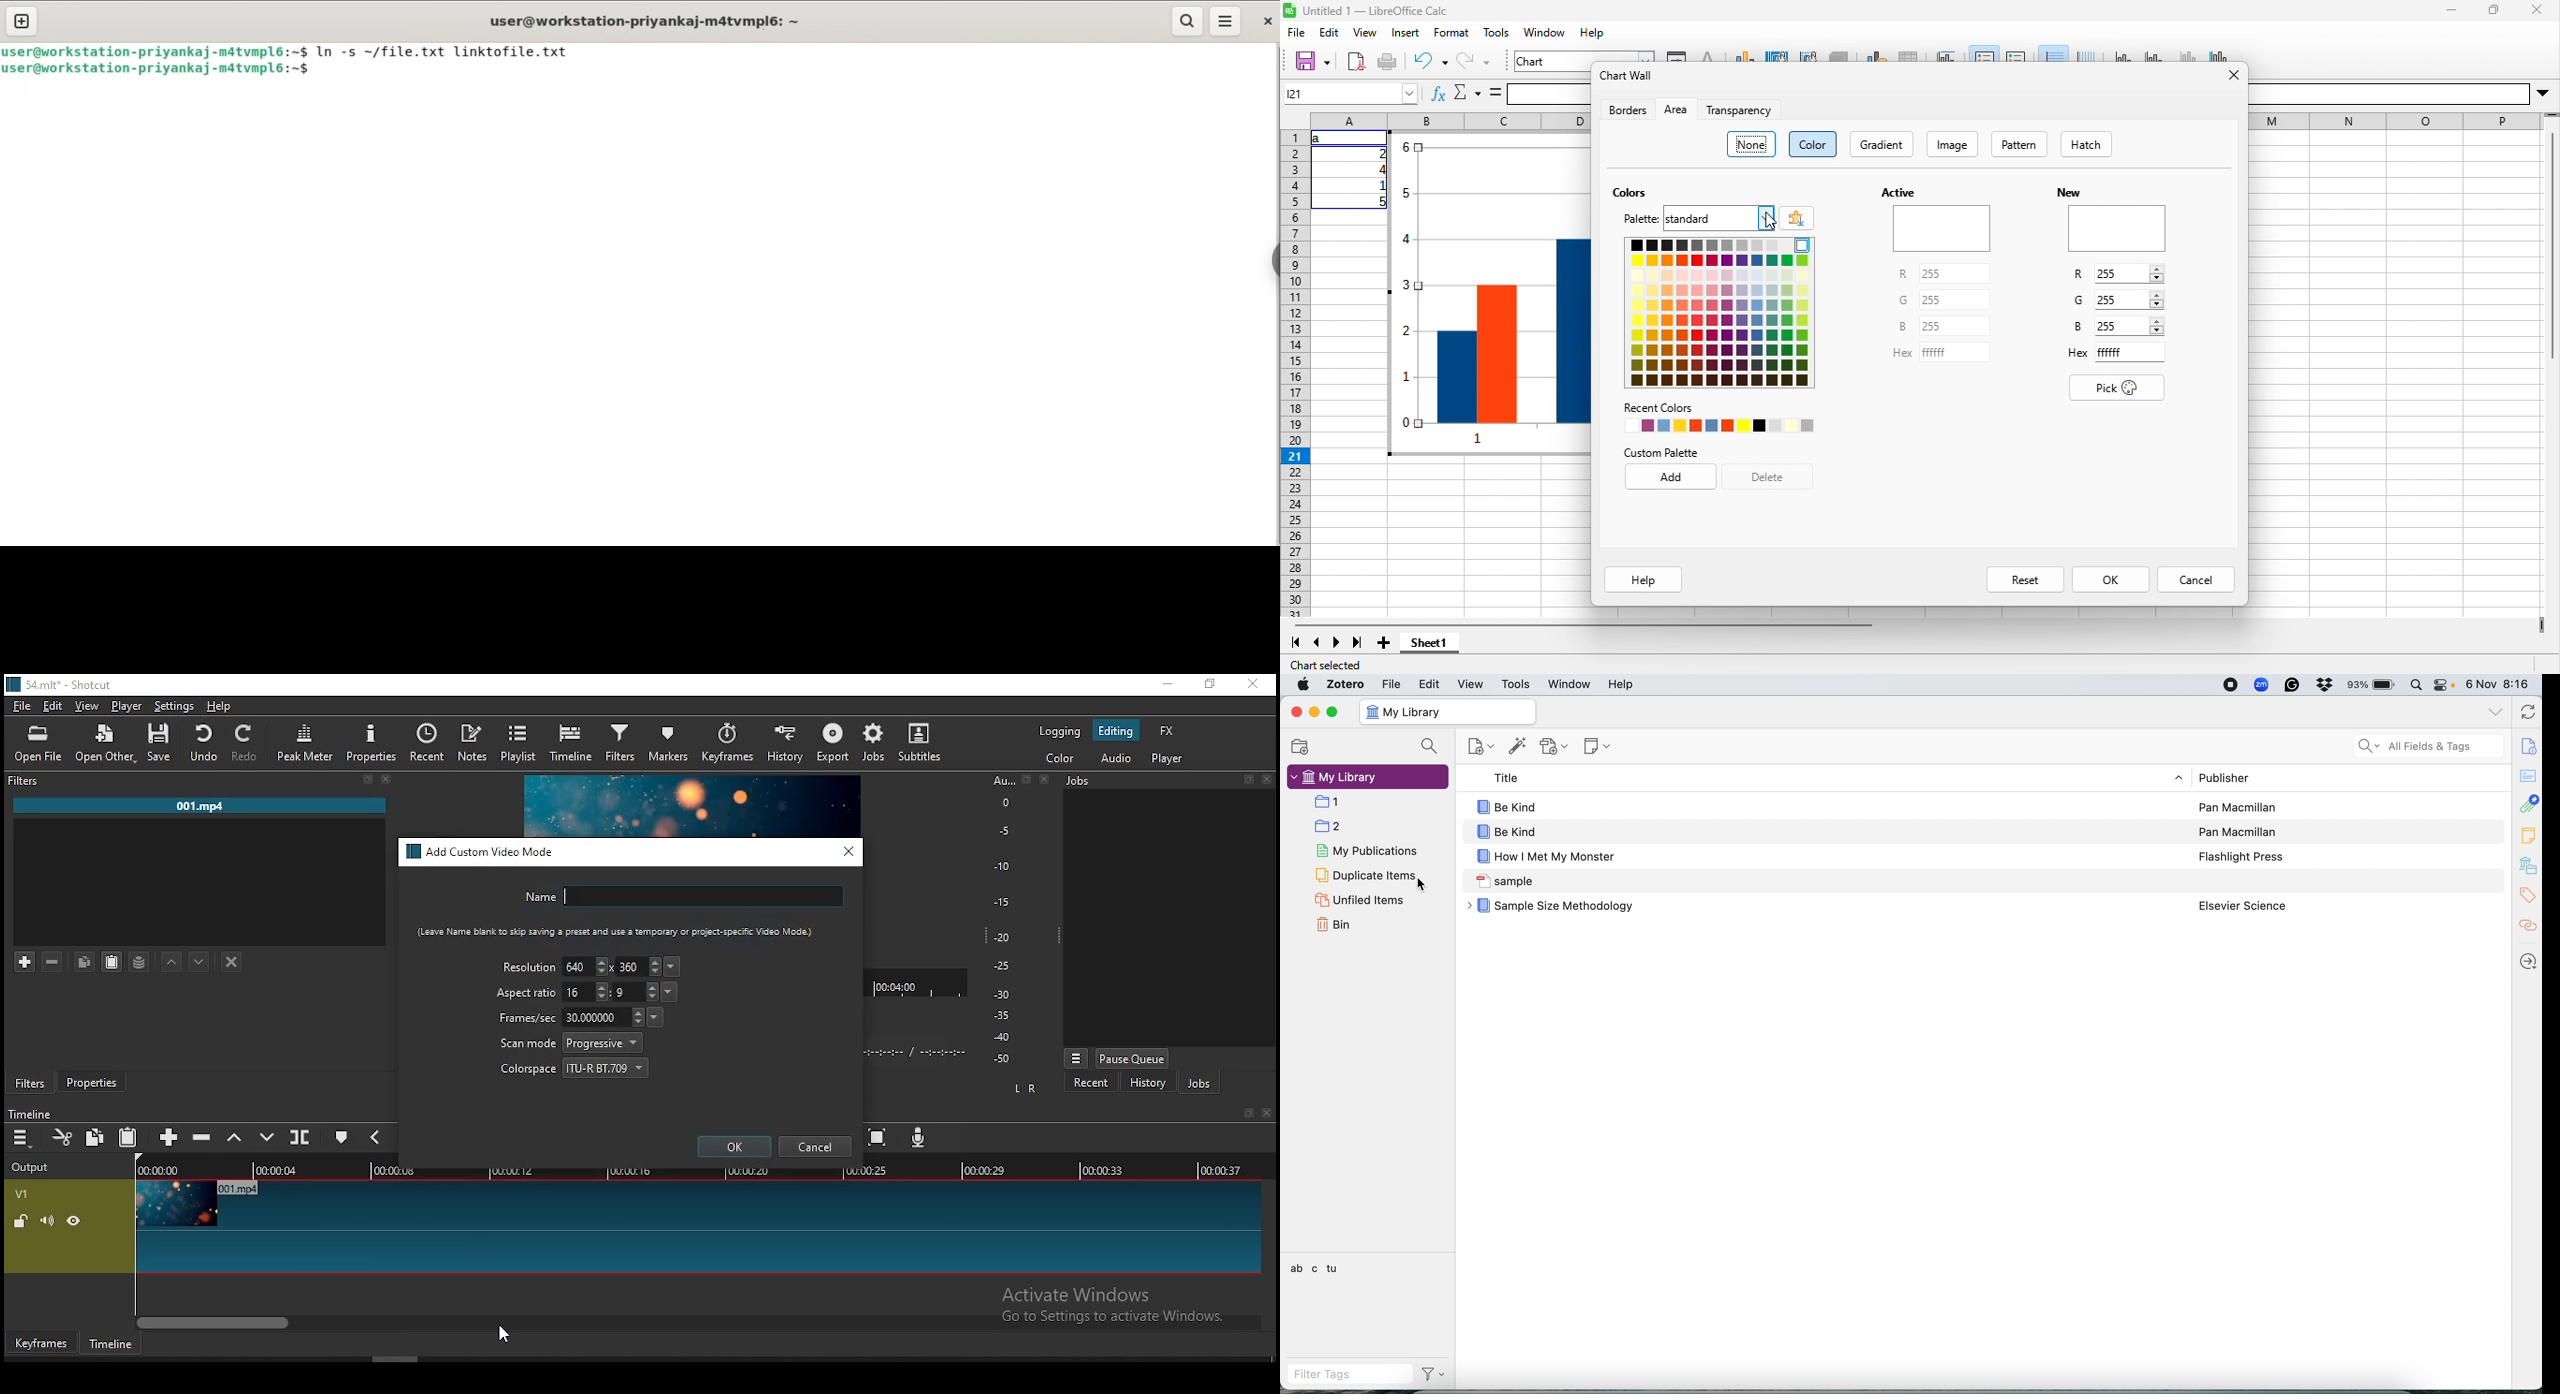  I want to click on add filter, so click(25, 963).